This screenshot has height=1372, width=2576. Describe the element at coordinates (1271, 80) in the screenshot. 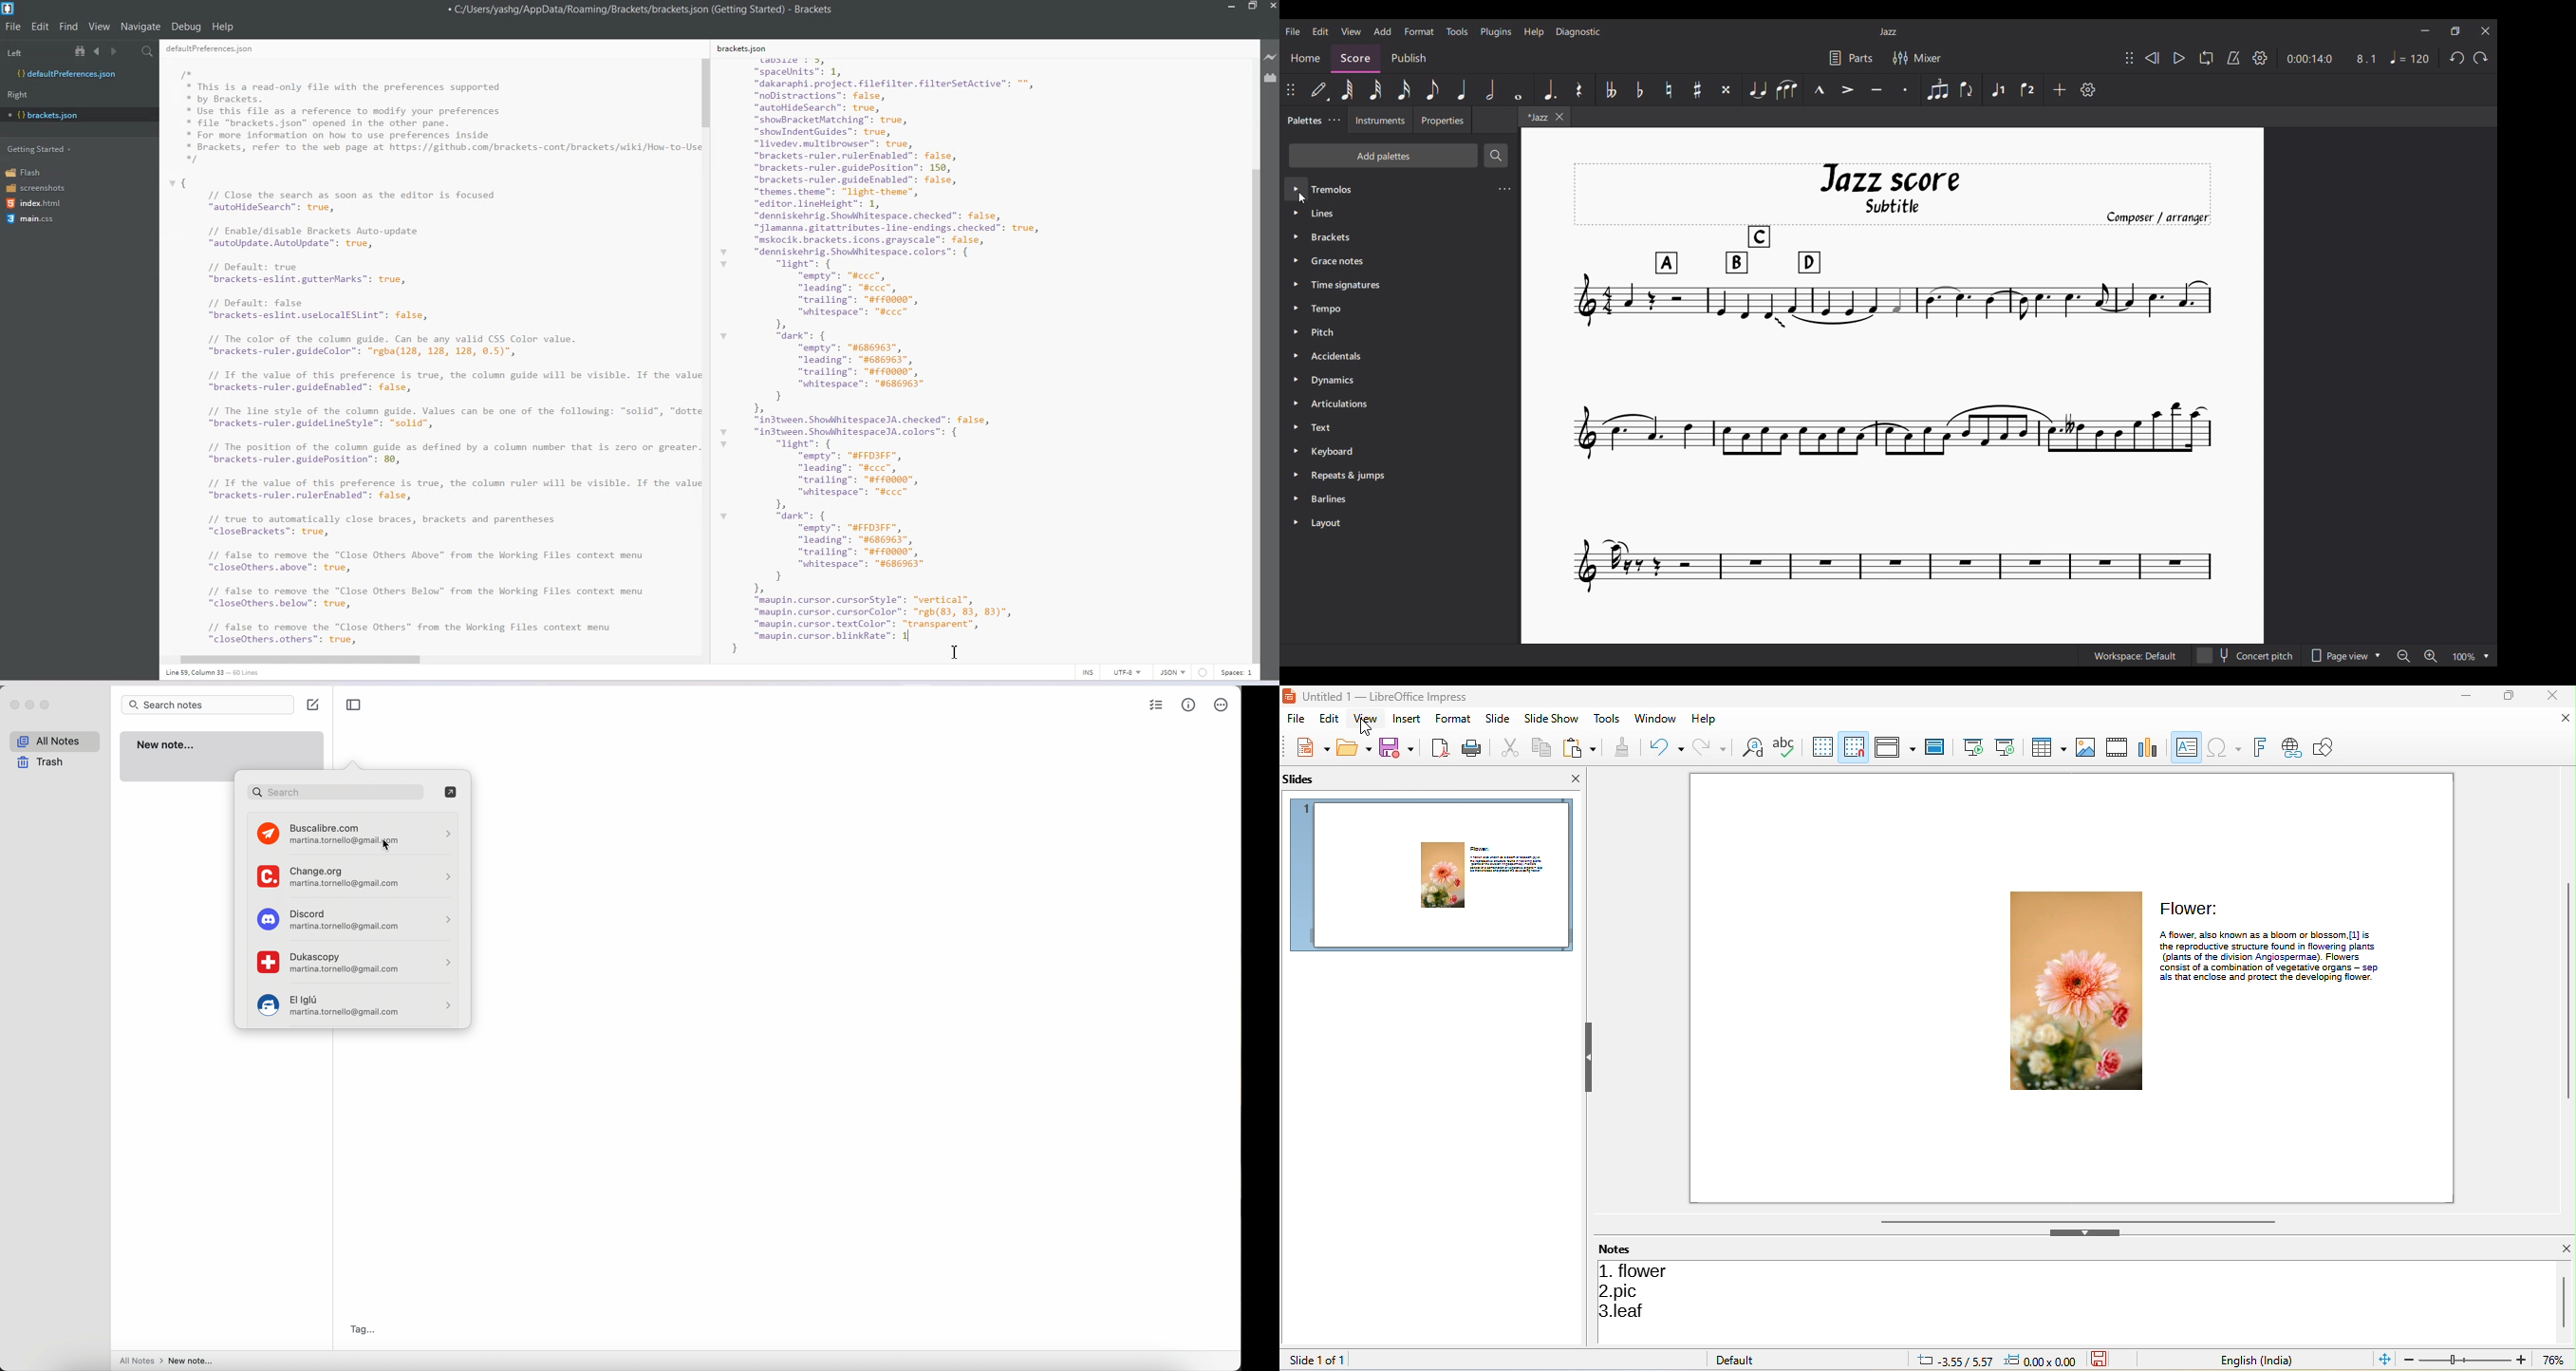

I see `Extension Manager` at that location.